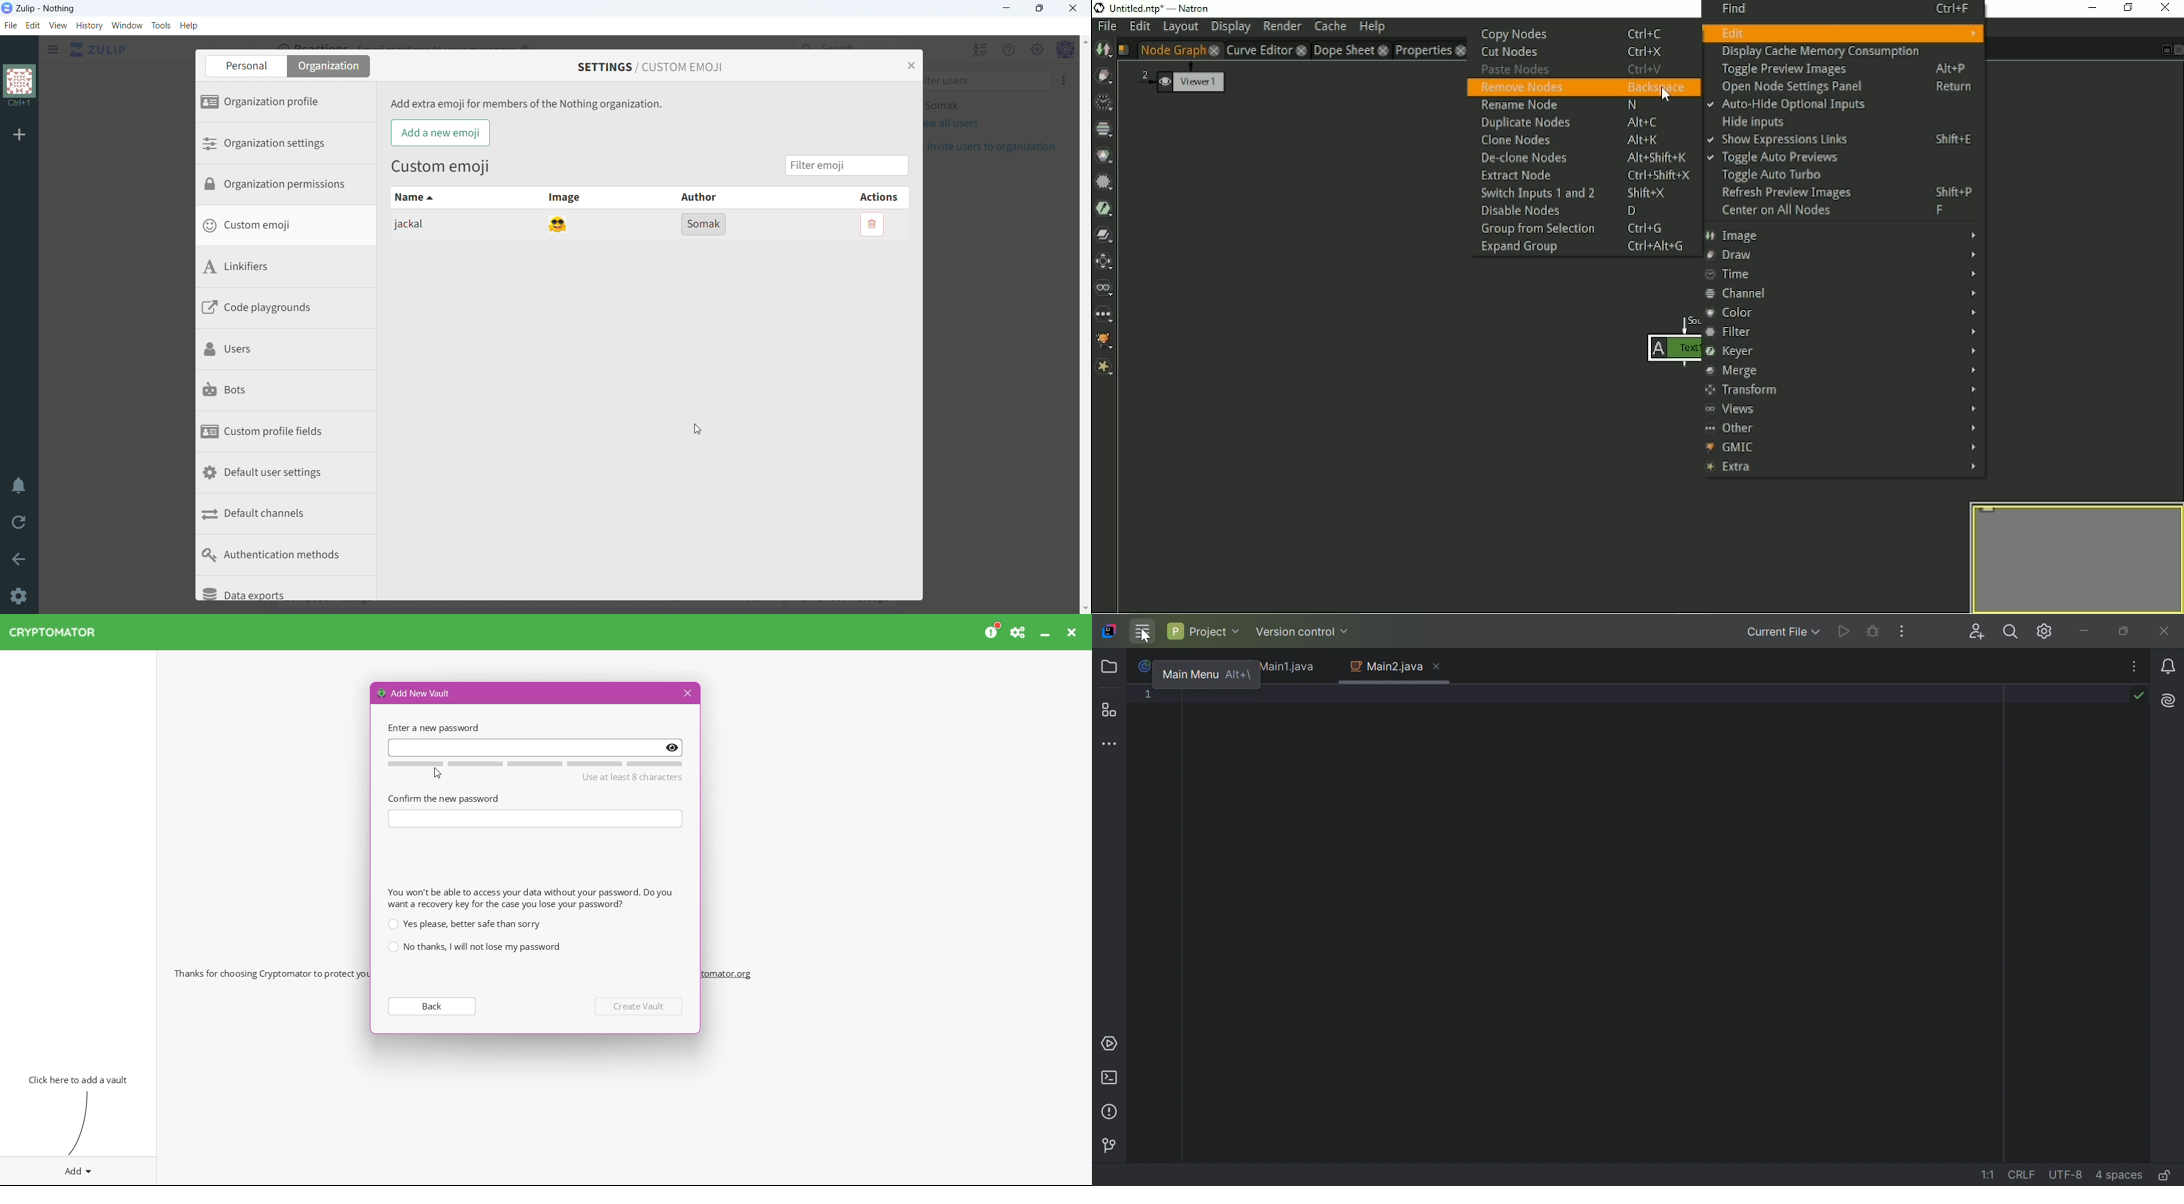  Describe the element at coordinates (127, 26) in the screenshot. I see `window` at that location.